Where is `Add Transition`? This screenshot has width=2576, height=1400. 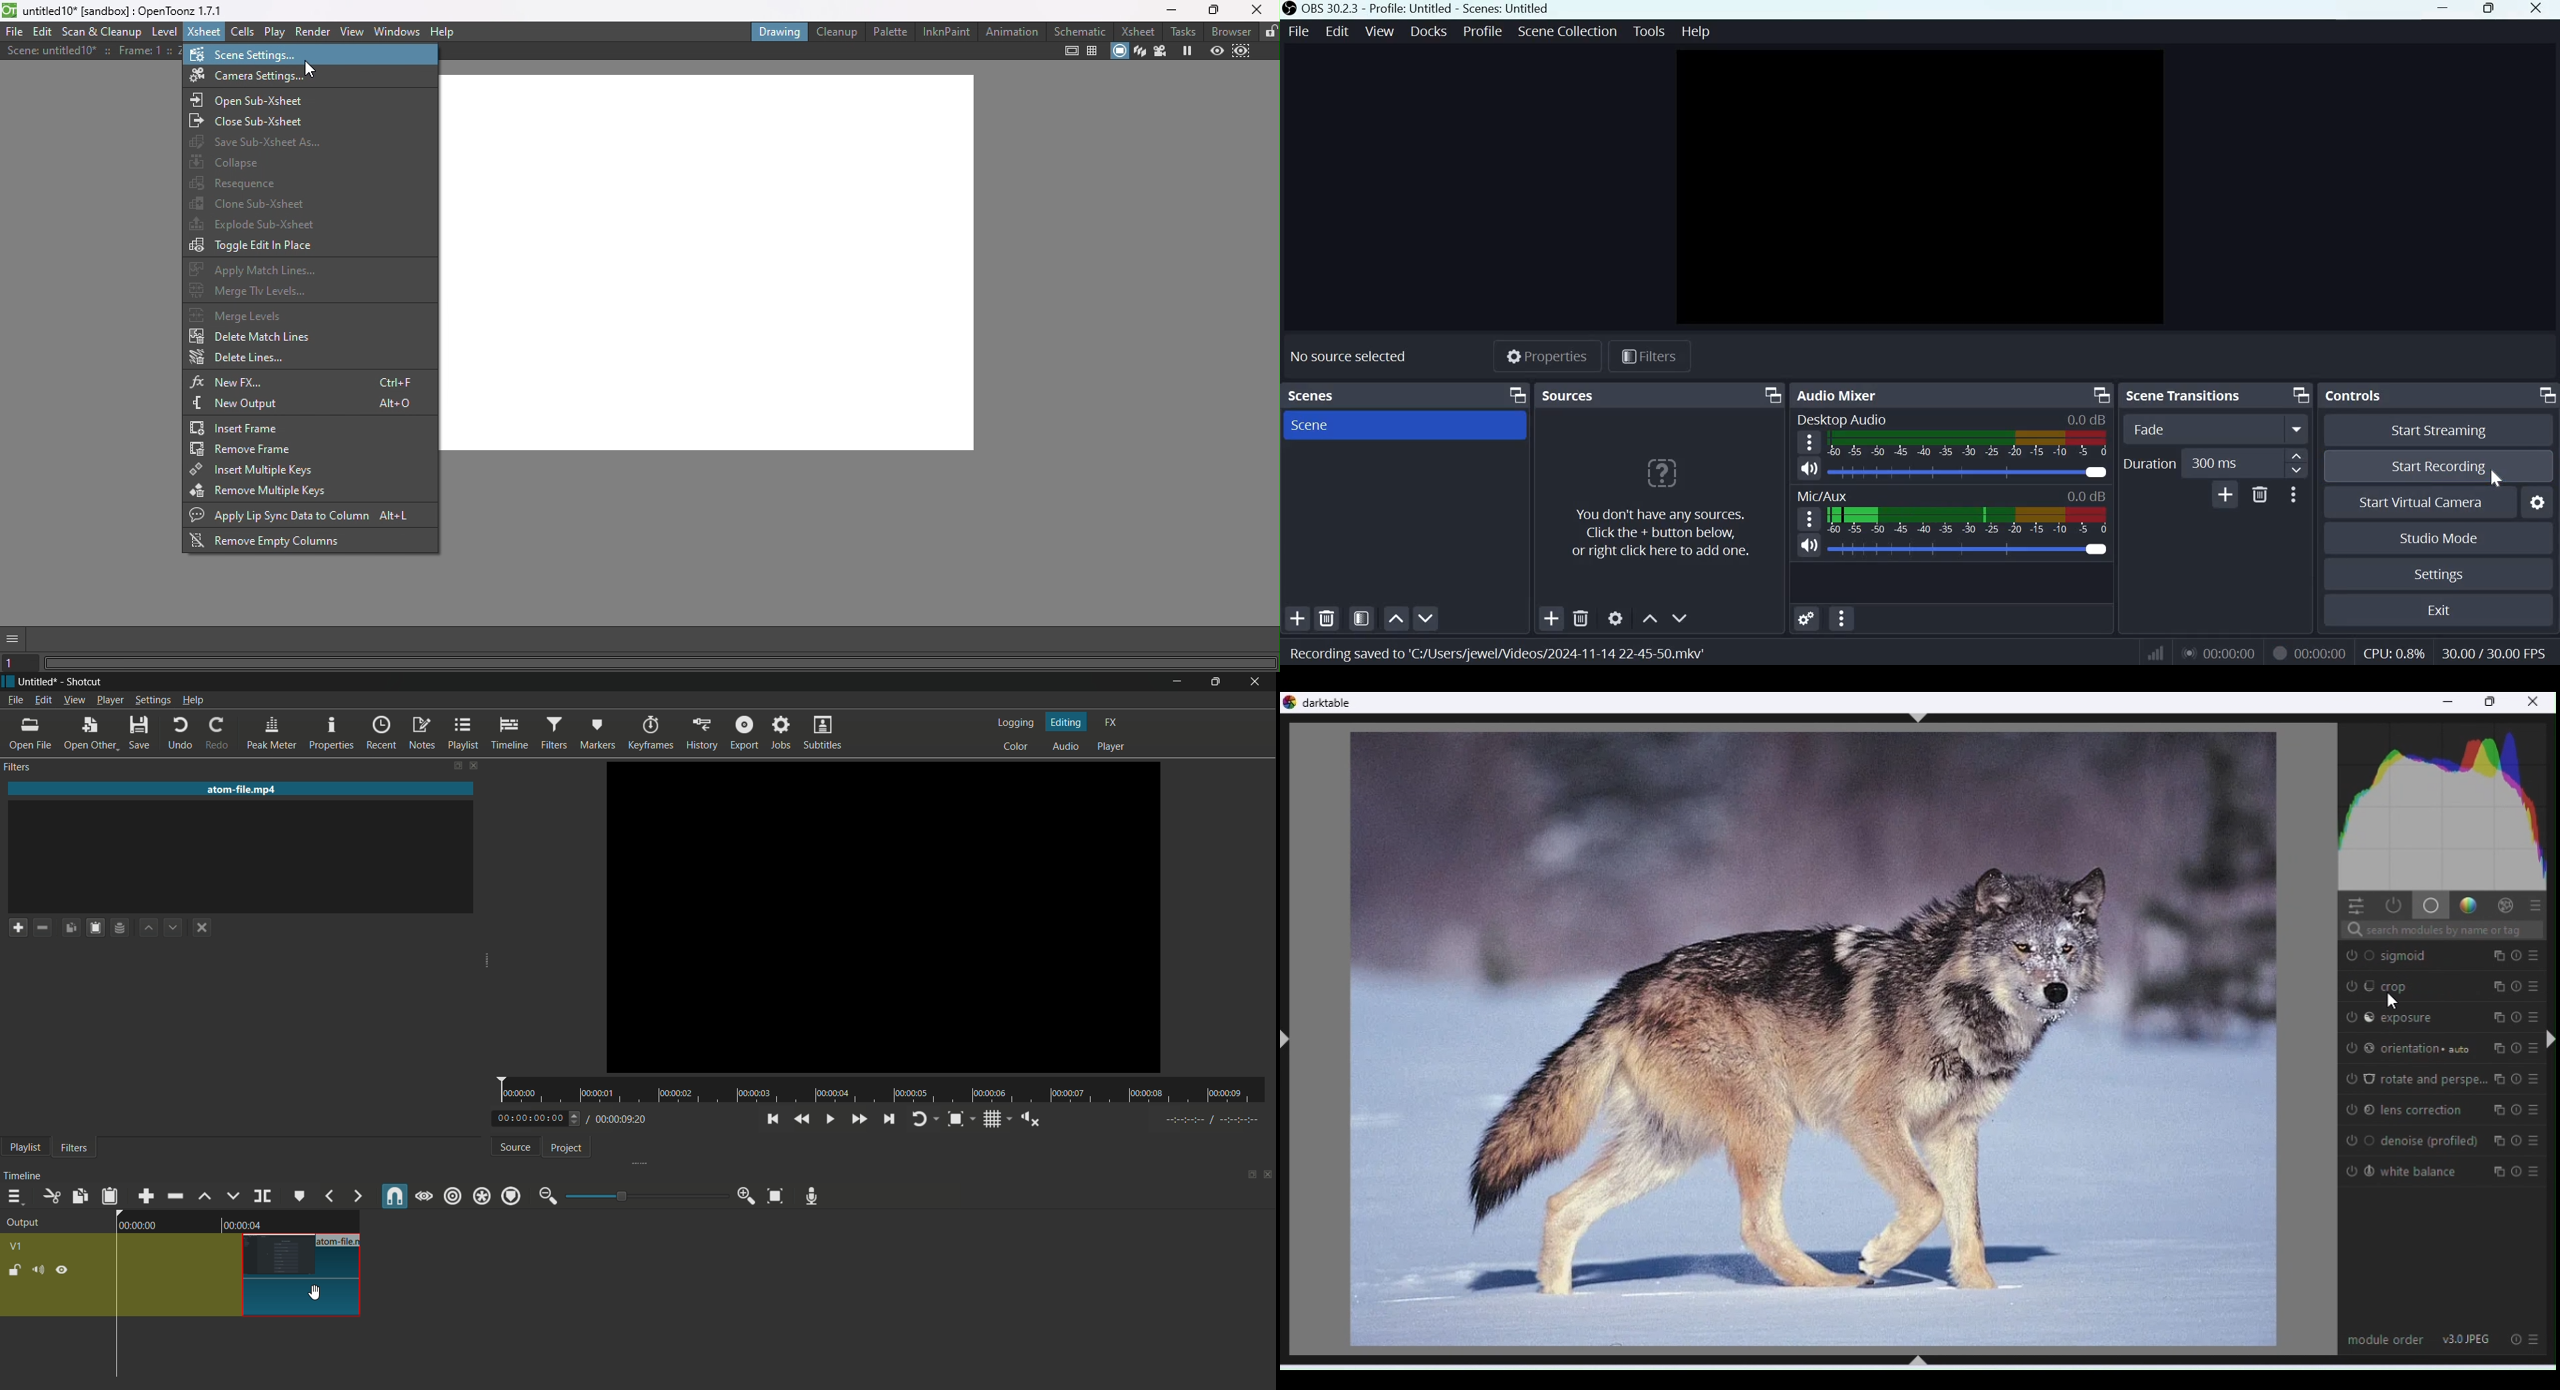 Add Transition is located at coordinates (2227, 495).